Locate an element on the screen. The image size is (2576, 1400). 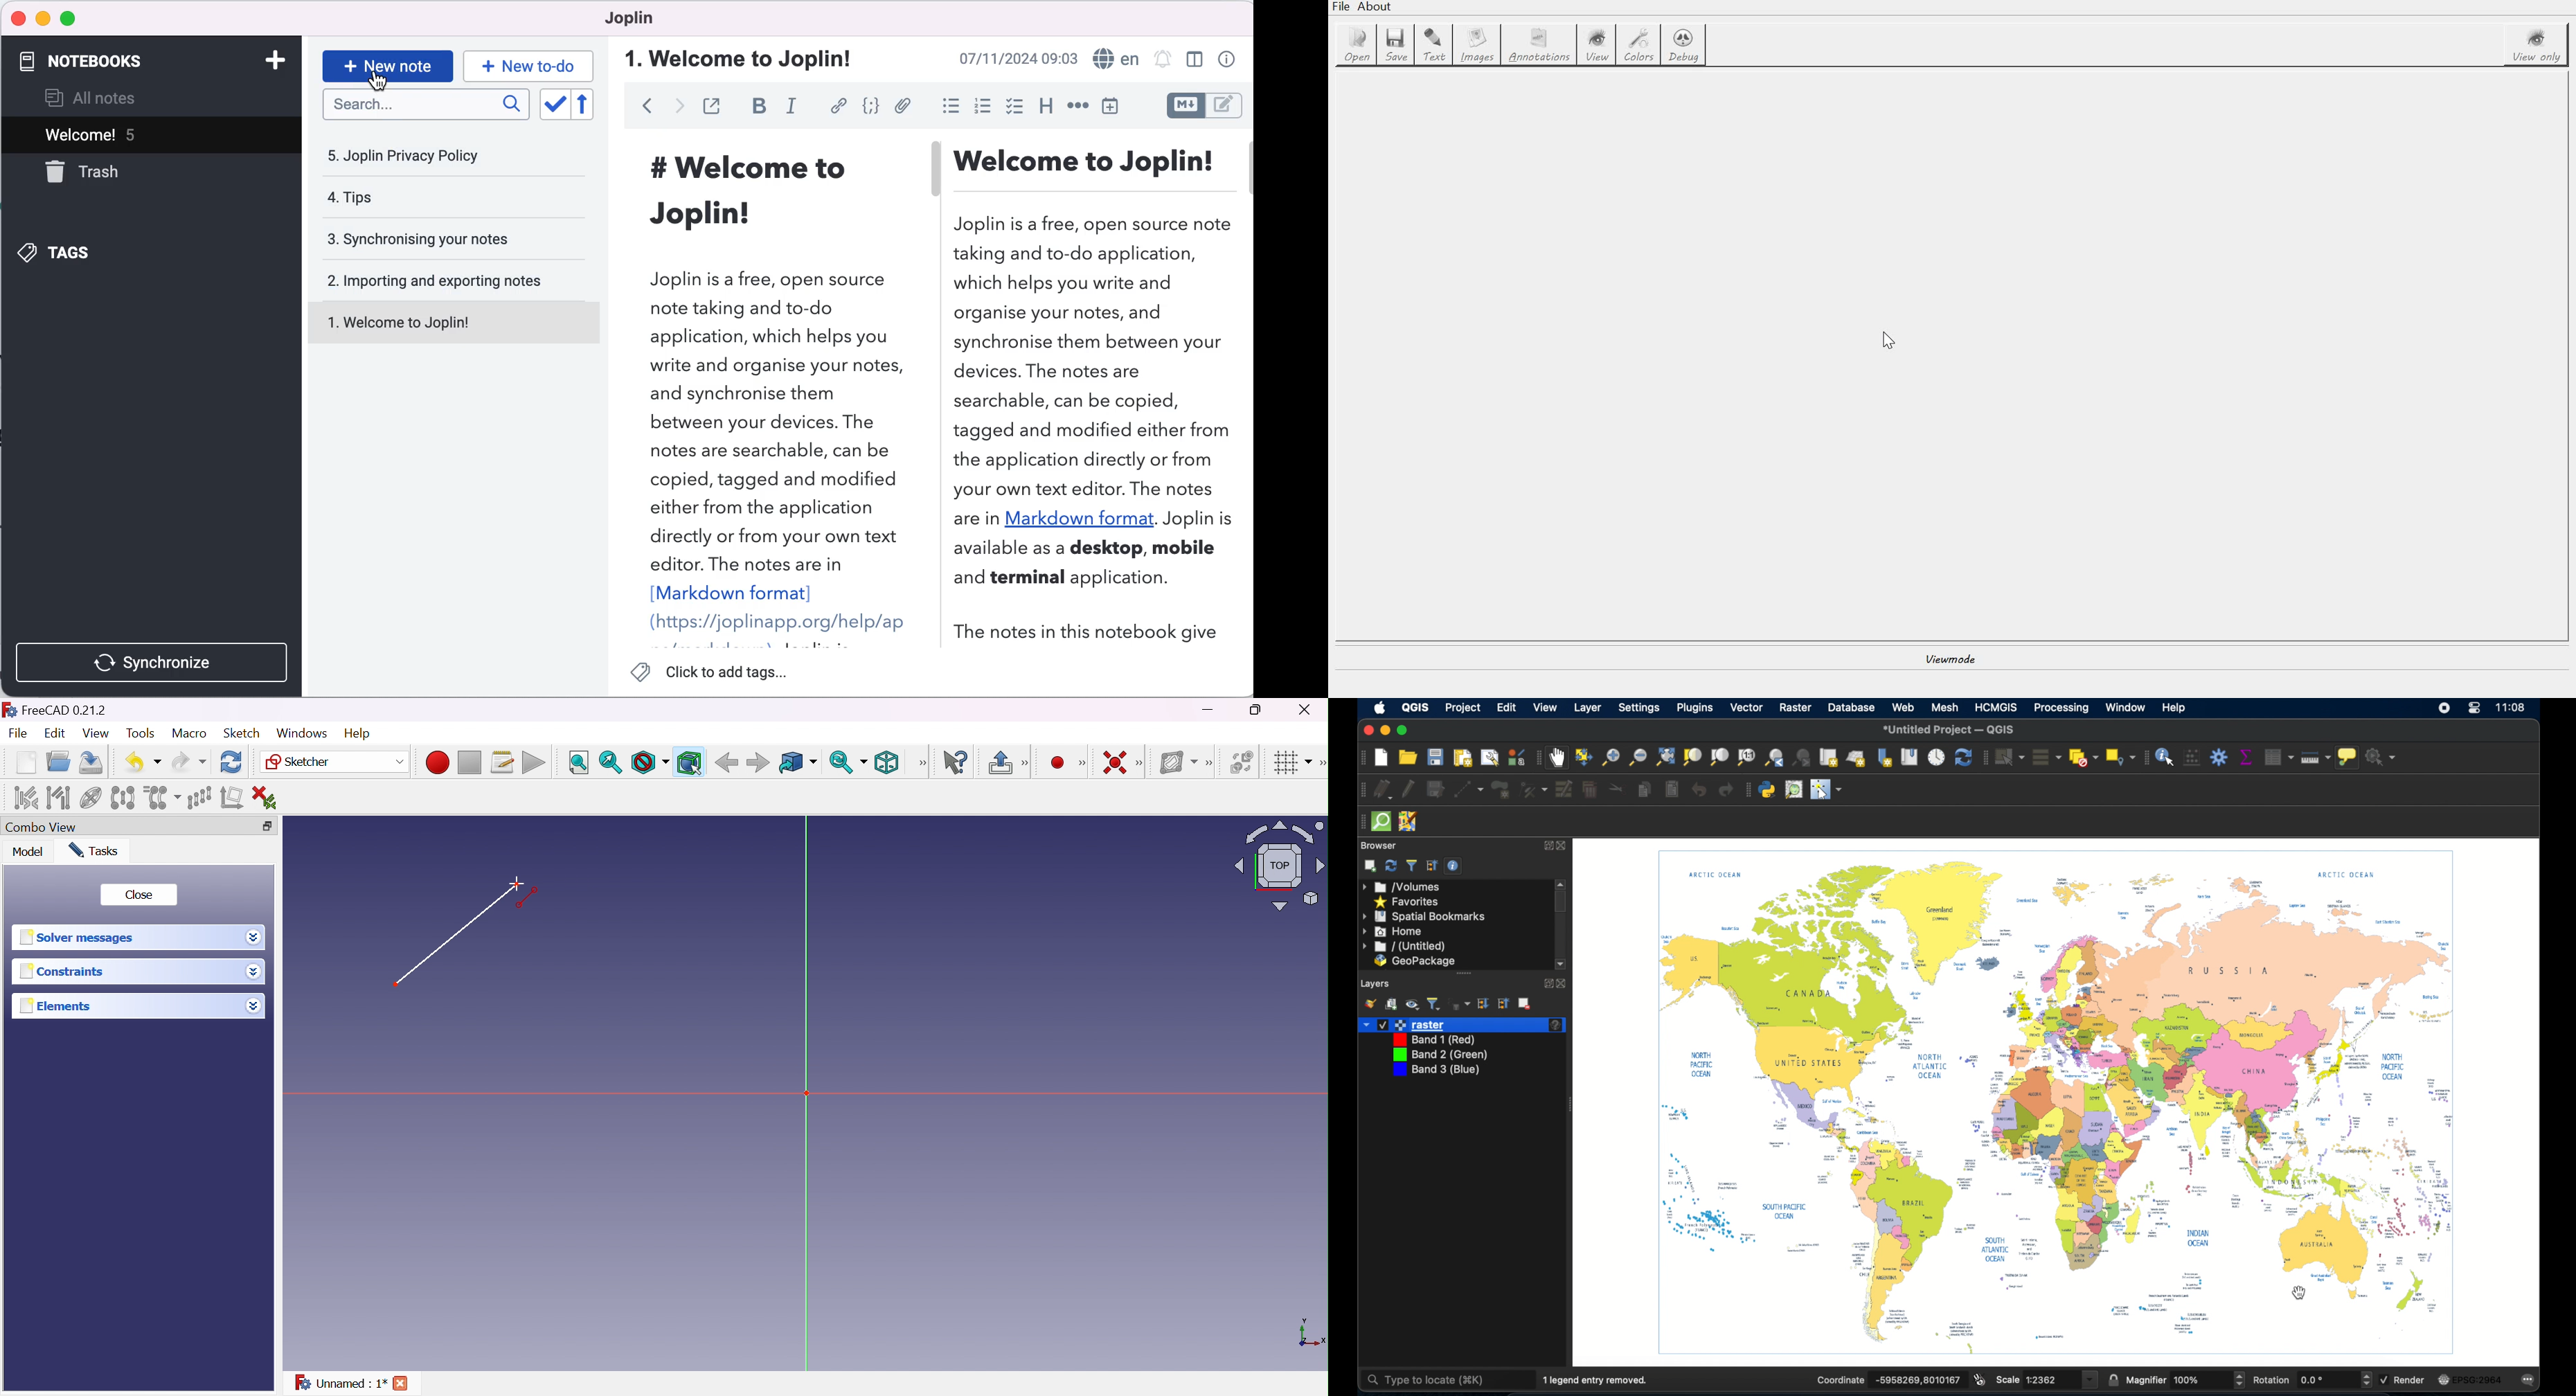
language is located at coordinates (1116, 59).